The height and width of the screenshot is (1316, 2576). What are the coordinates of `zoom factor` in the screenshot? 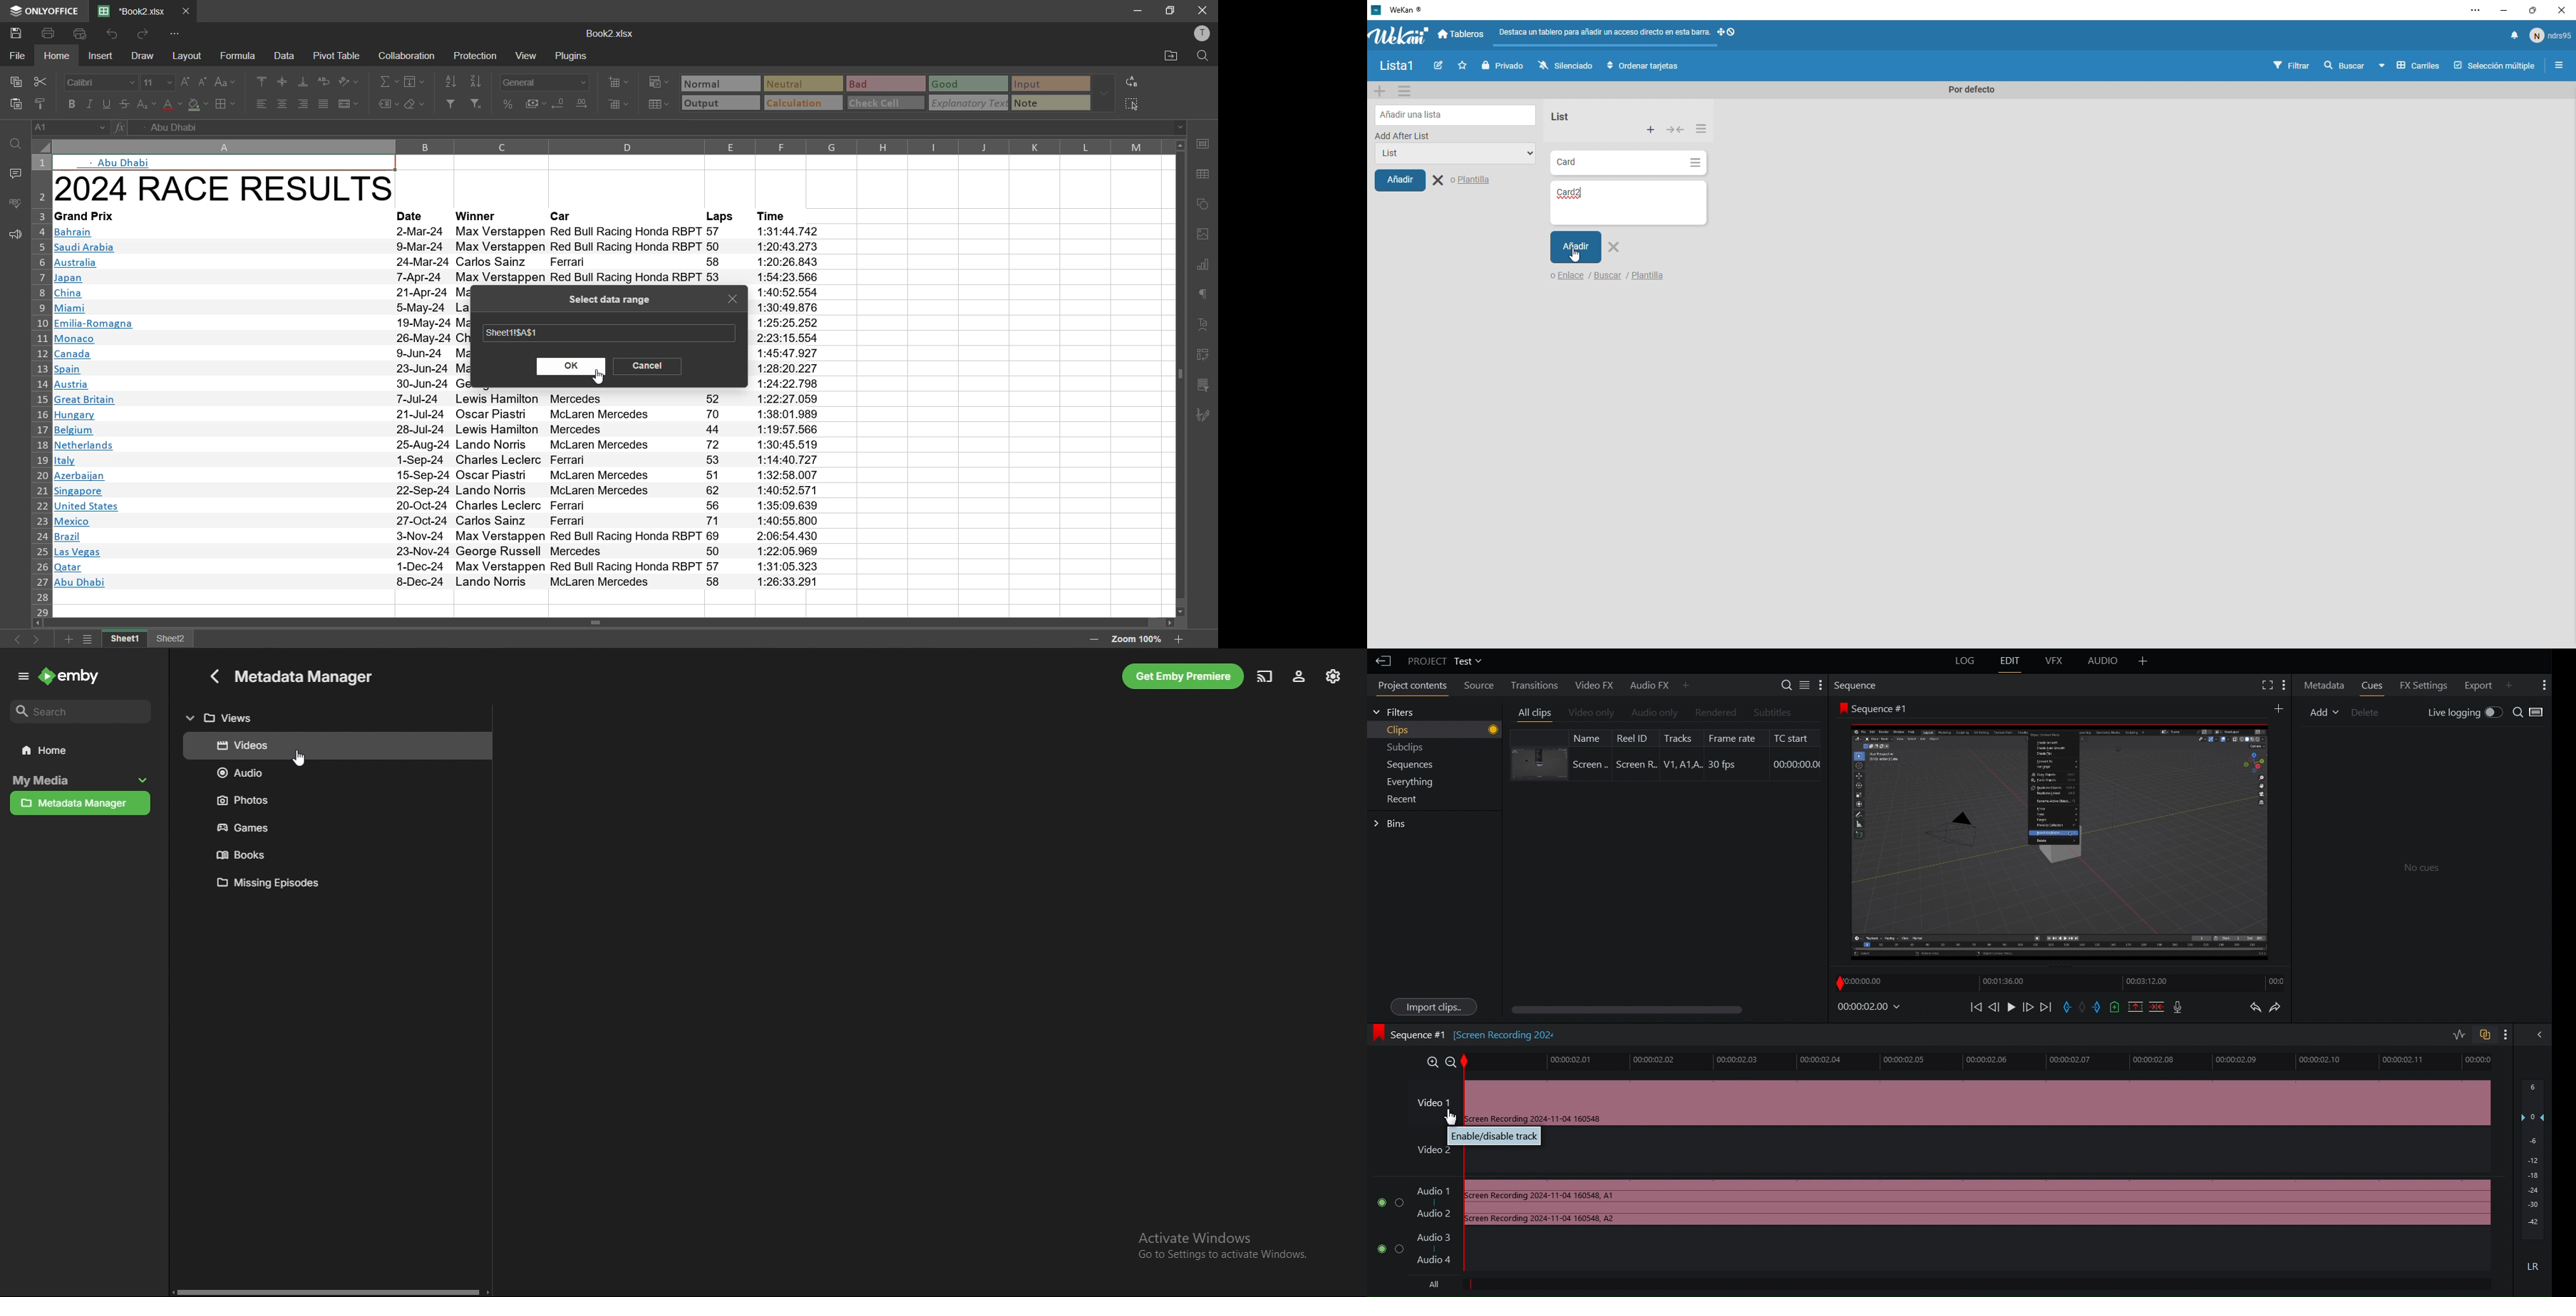 It's located at (1136, 639).